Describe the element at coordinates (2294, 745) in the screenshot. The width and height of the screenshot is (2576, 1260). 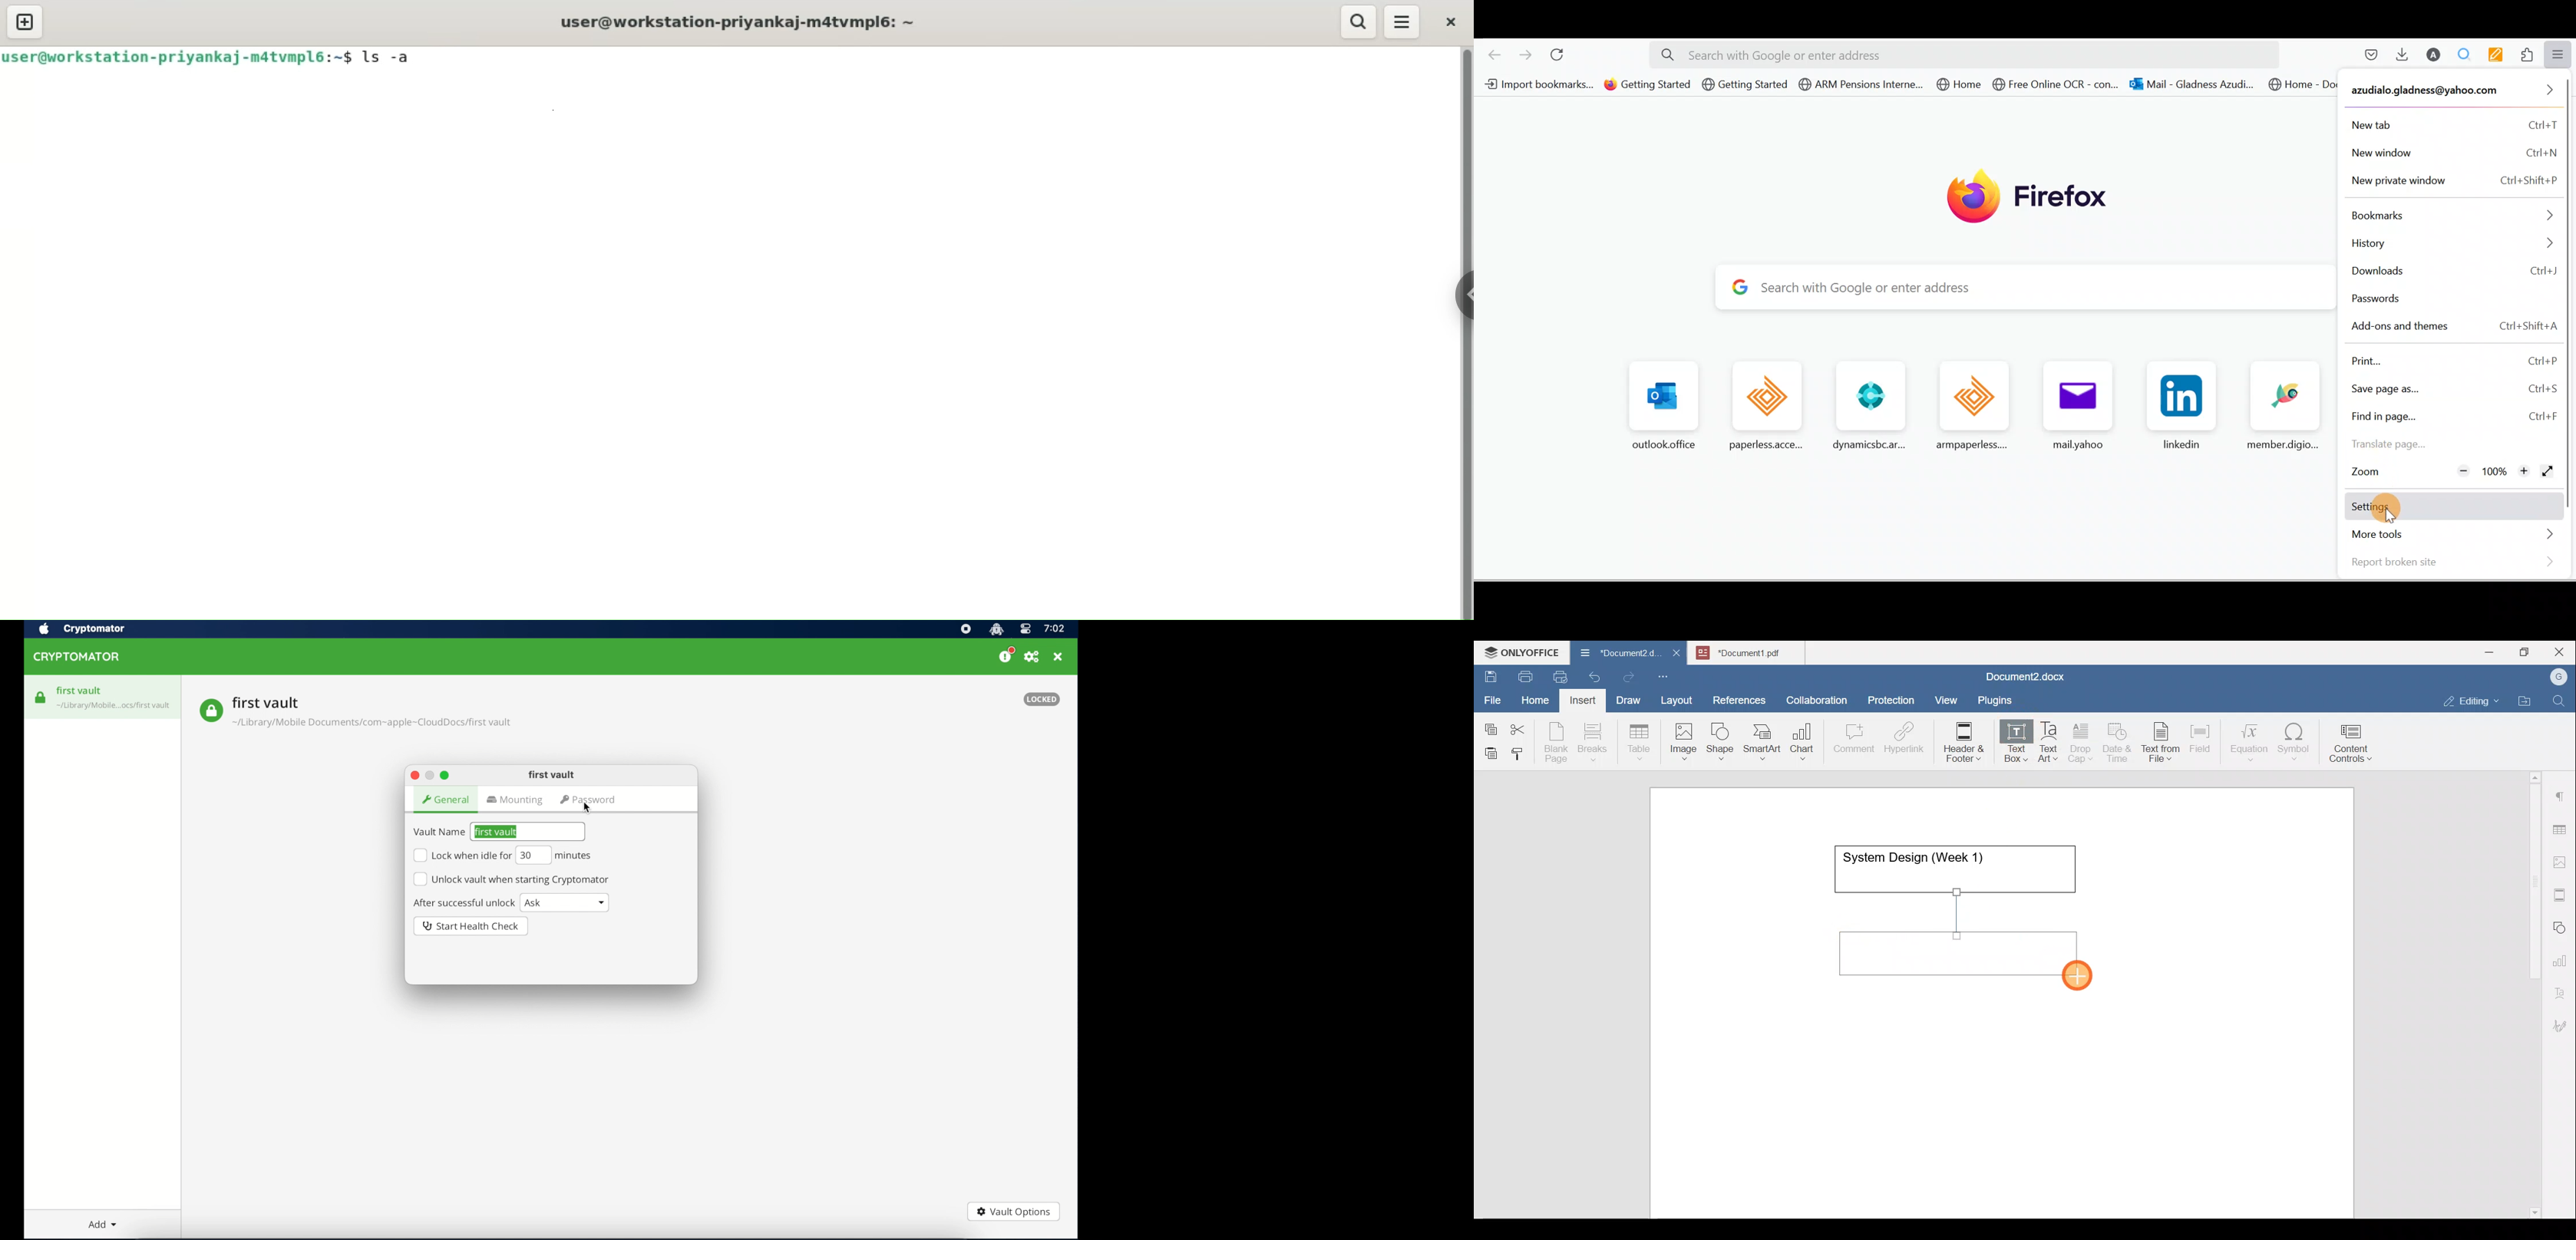
I see `Symbol` at that location.